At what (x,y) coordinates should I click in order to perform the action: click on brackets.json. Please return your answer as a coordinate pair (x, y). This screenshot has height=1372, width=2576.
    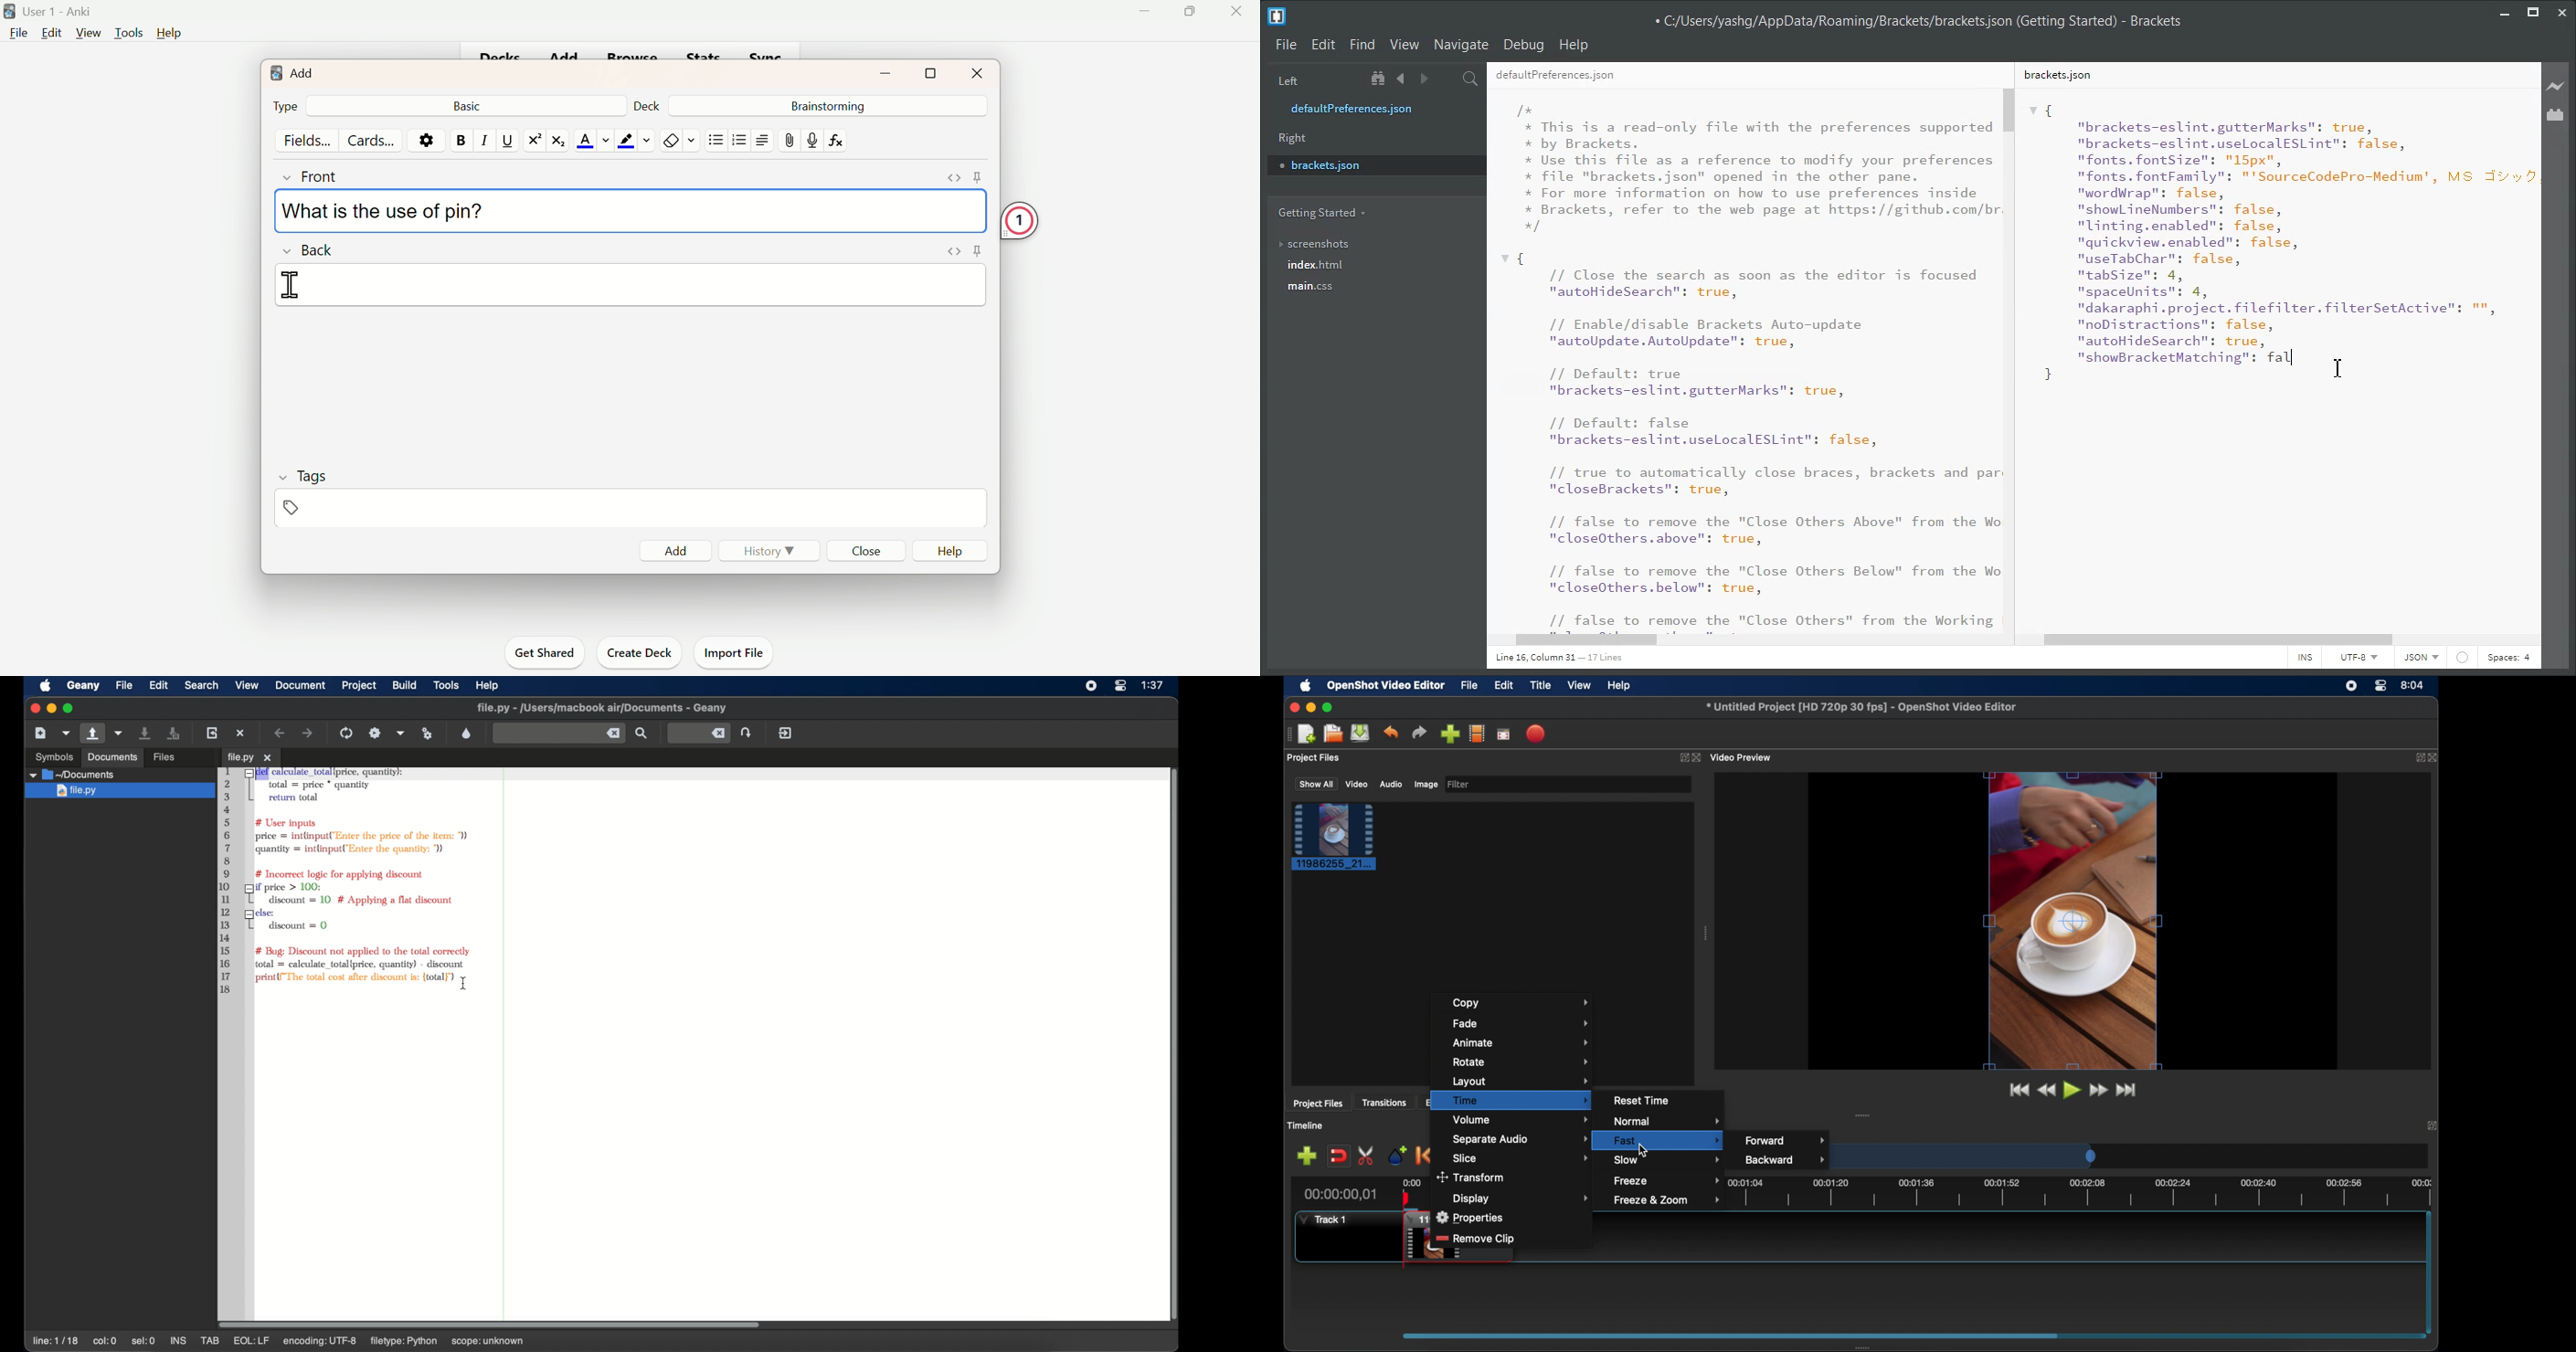
    Looking at the image, I should click on (2056, 74).